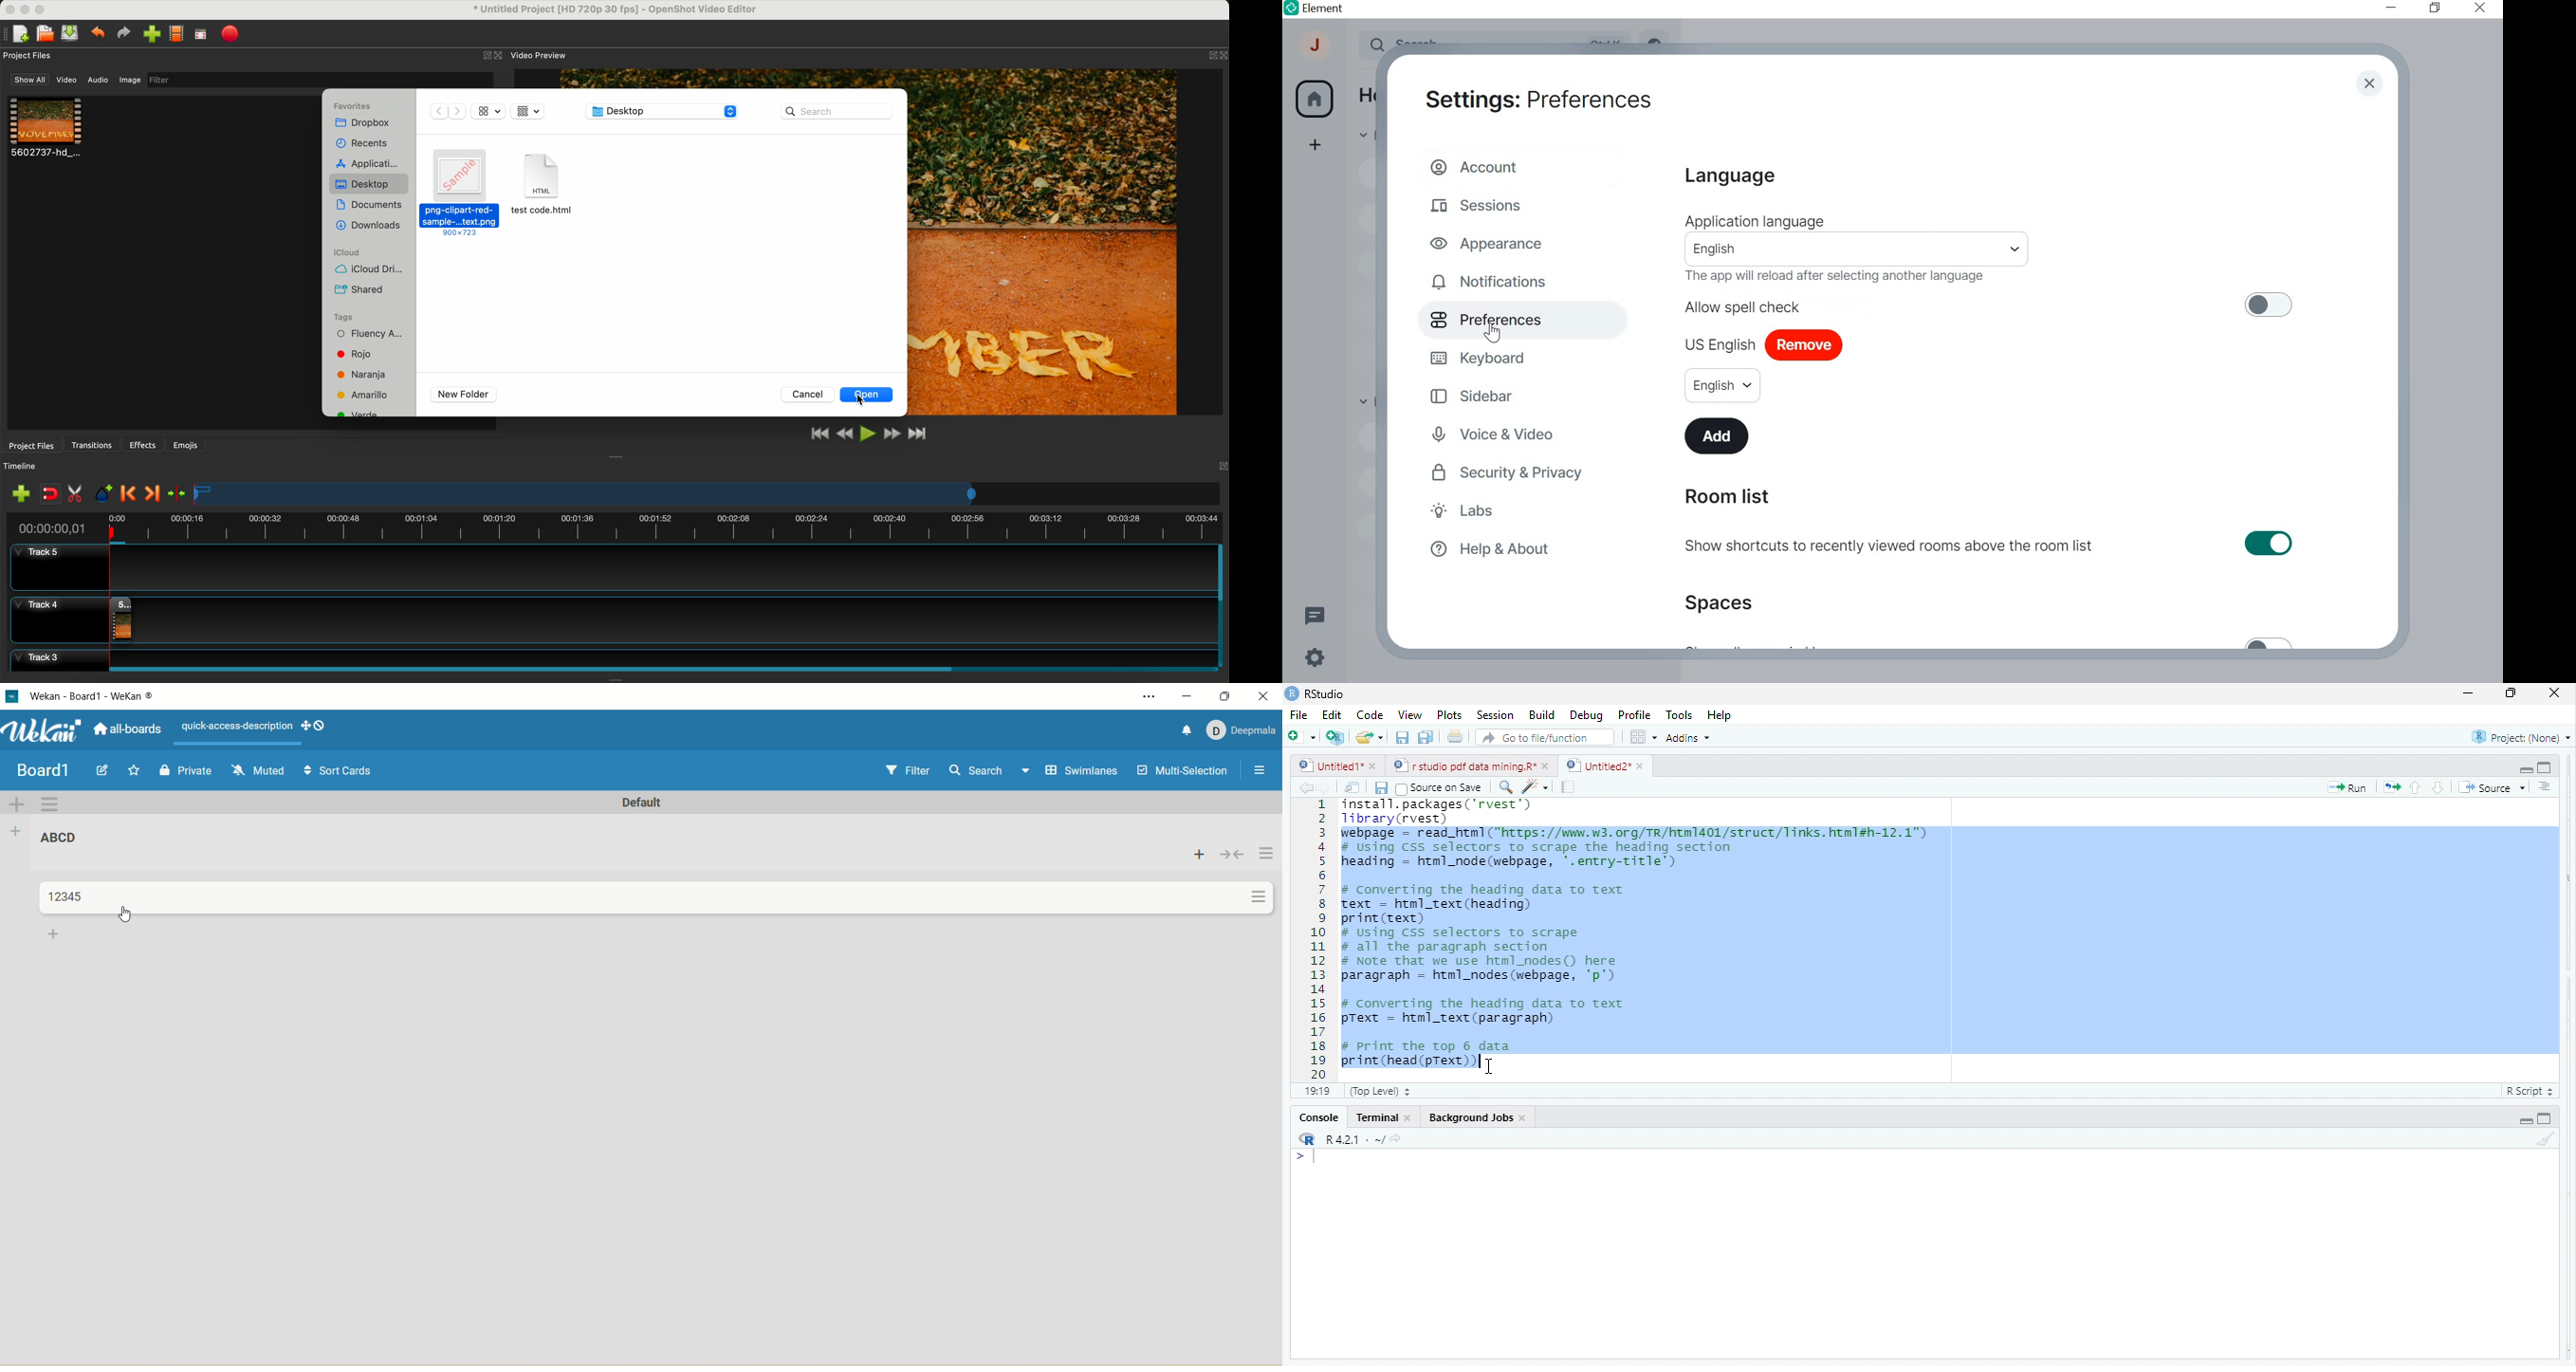 The height and width of the screenshot is (1372, 2576). Describe the element at coordinates (611, 617) in the screenshot. I see `track 4` at that location.